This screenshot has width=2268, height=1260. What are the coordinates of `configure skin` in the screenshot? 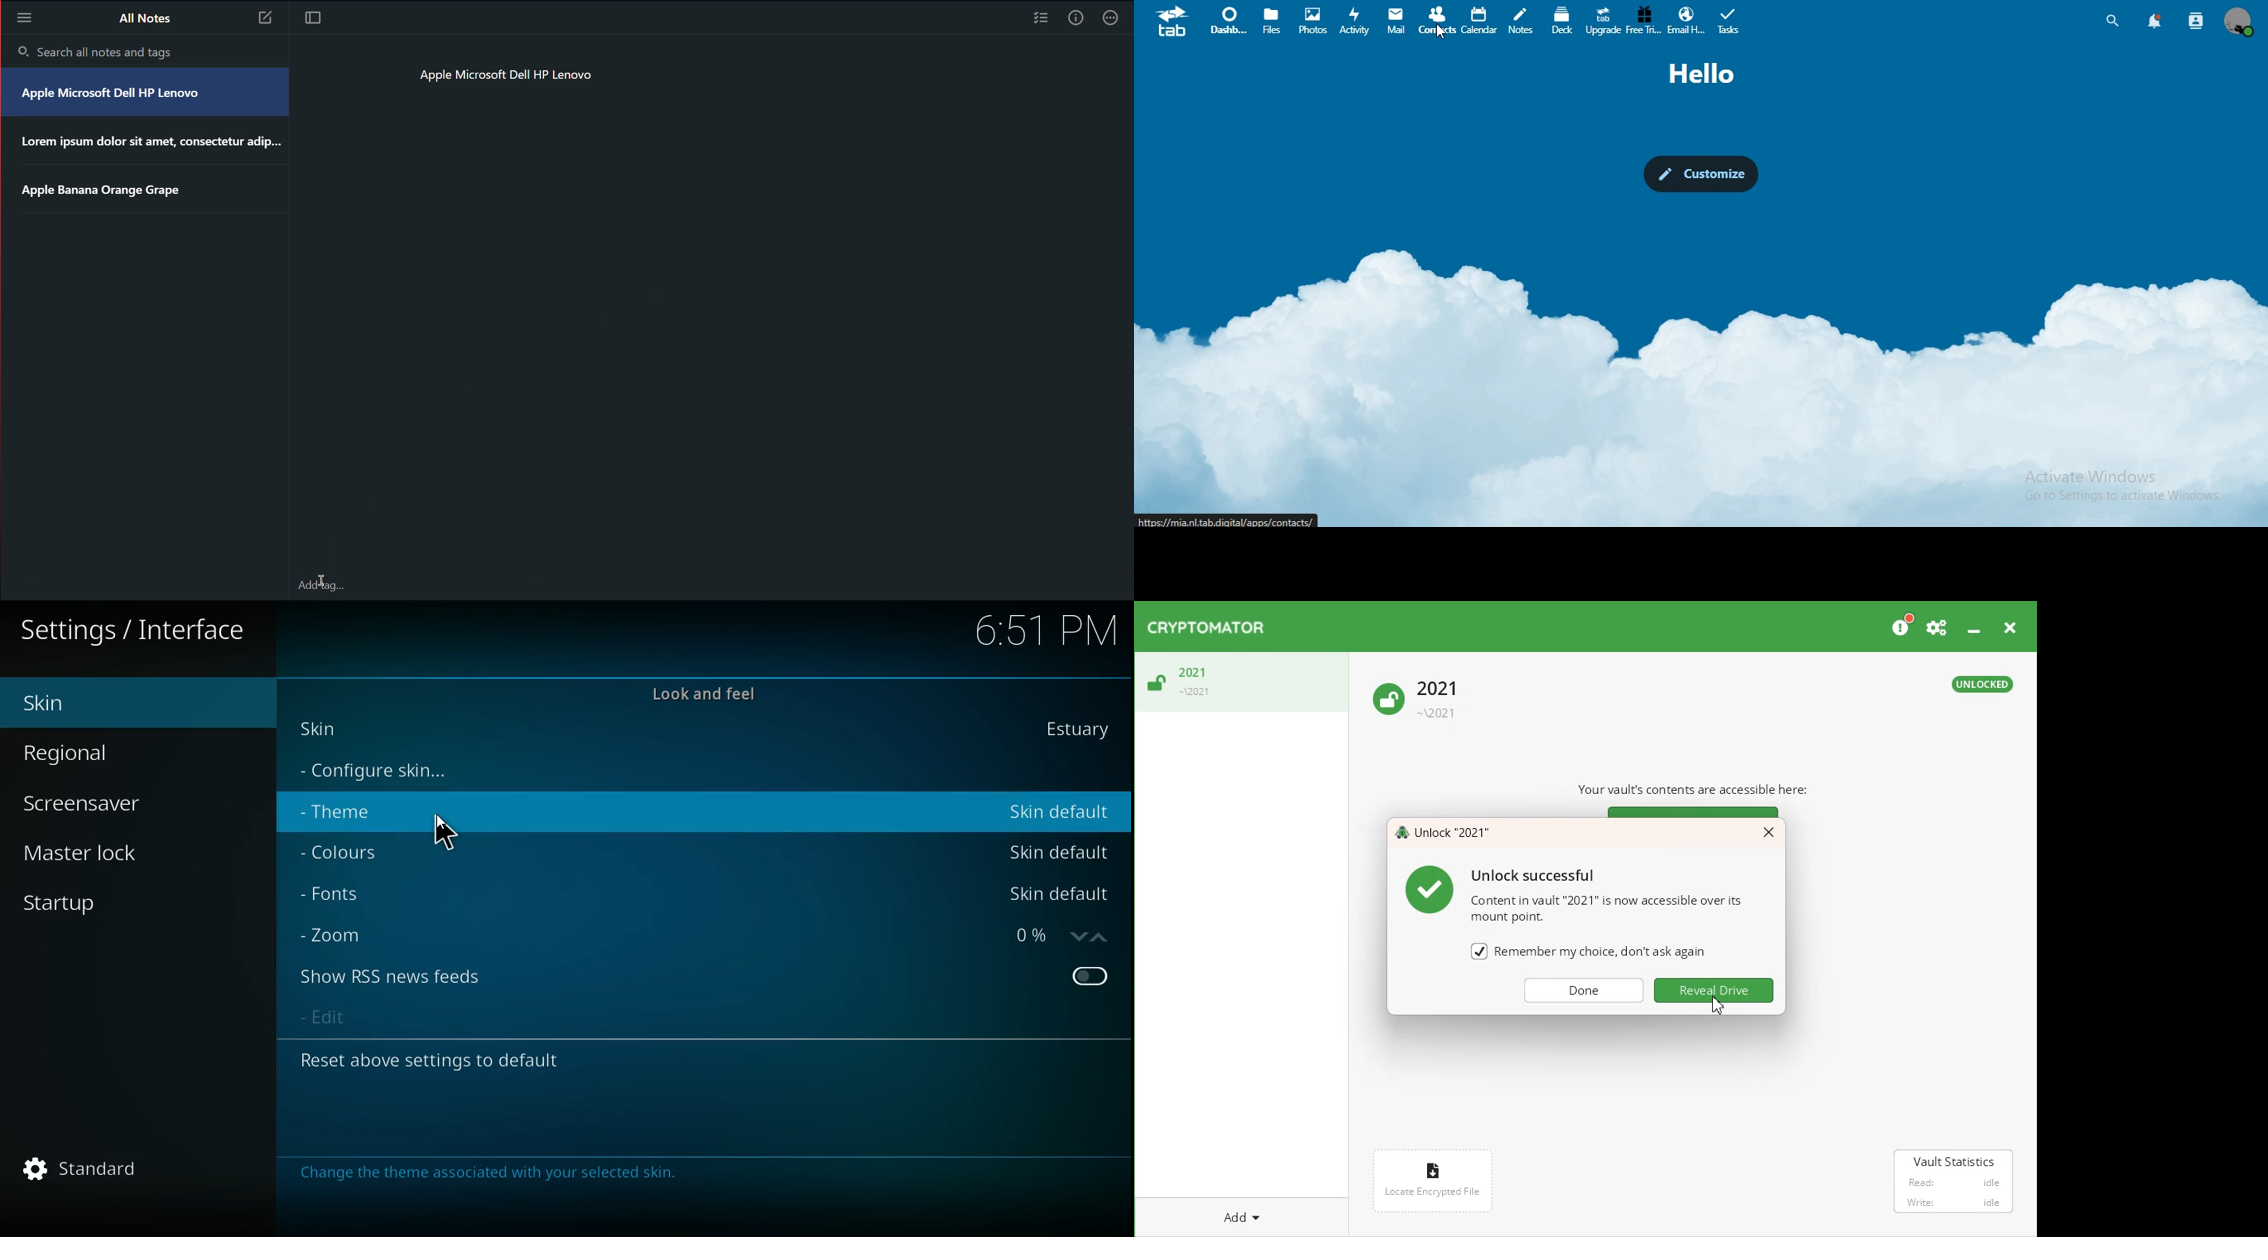 It's located at (382, 772).